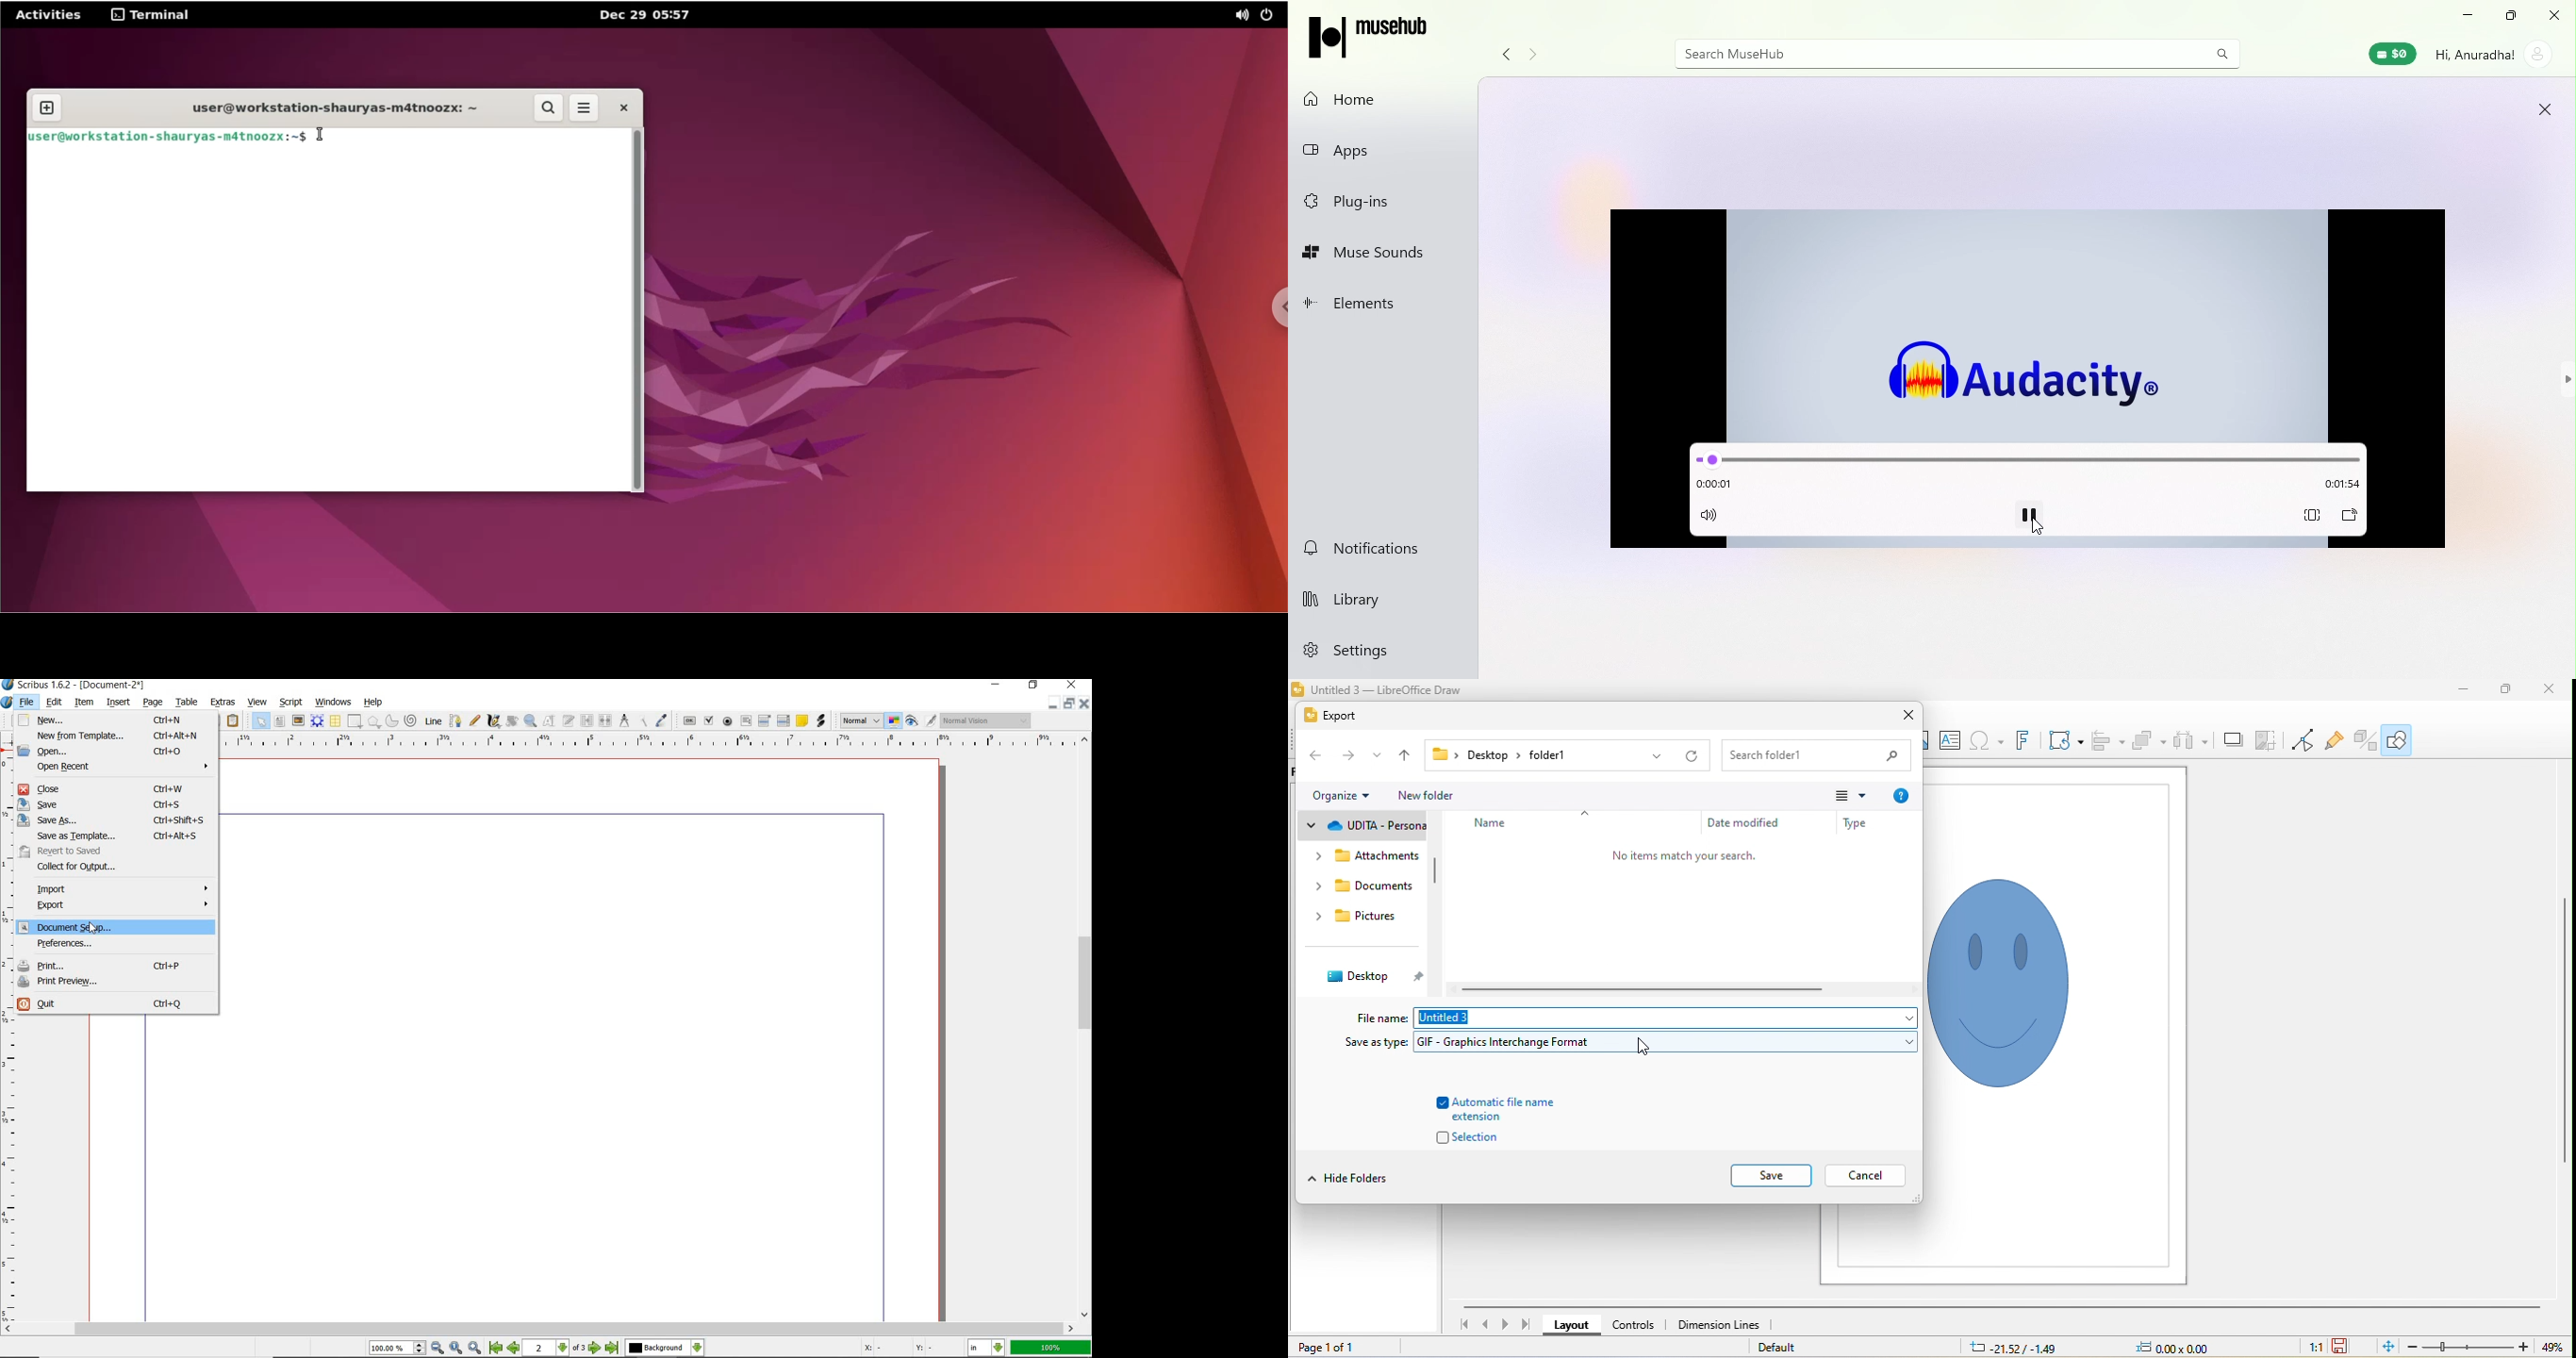 The image size is (2576, 1372). I want to click on edit contents of frame, so click(551, 721).